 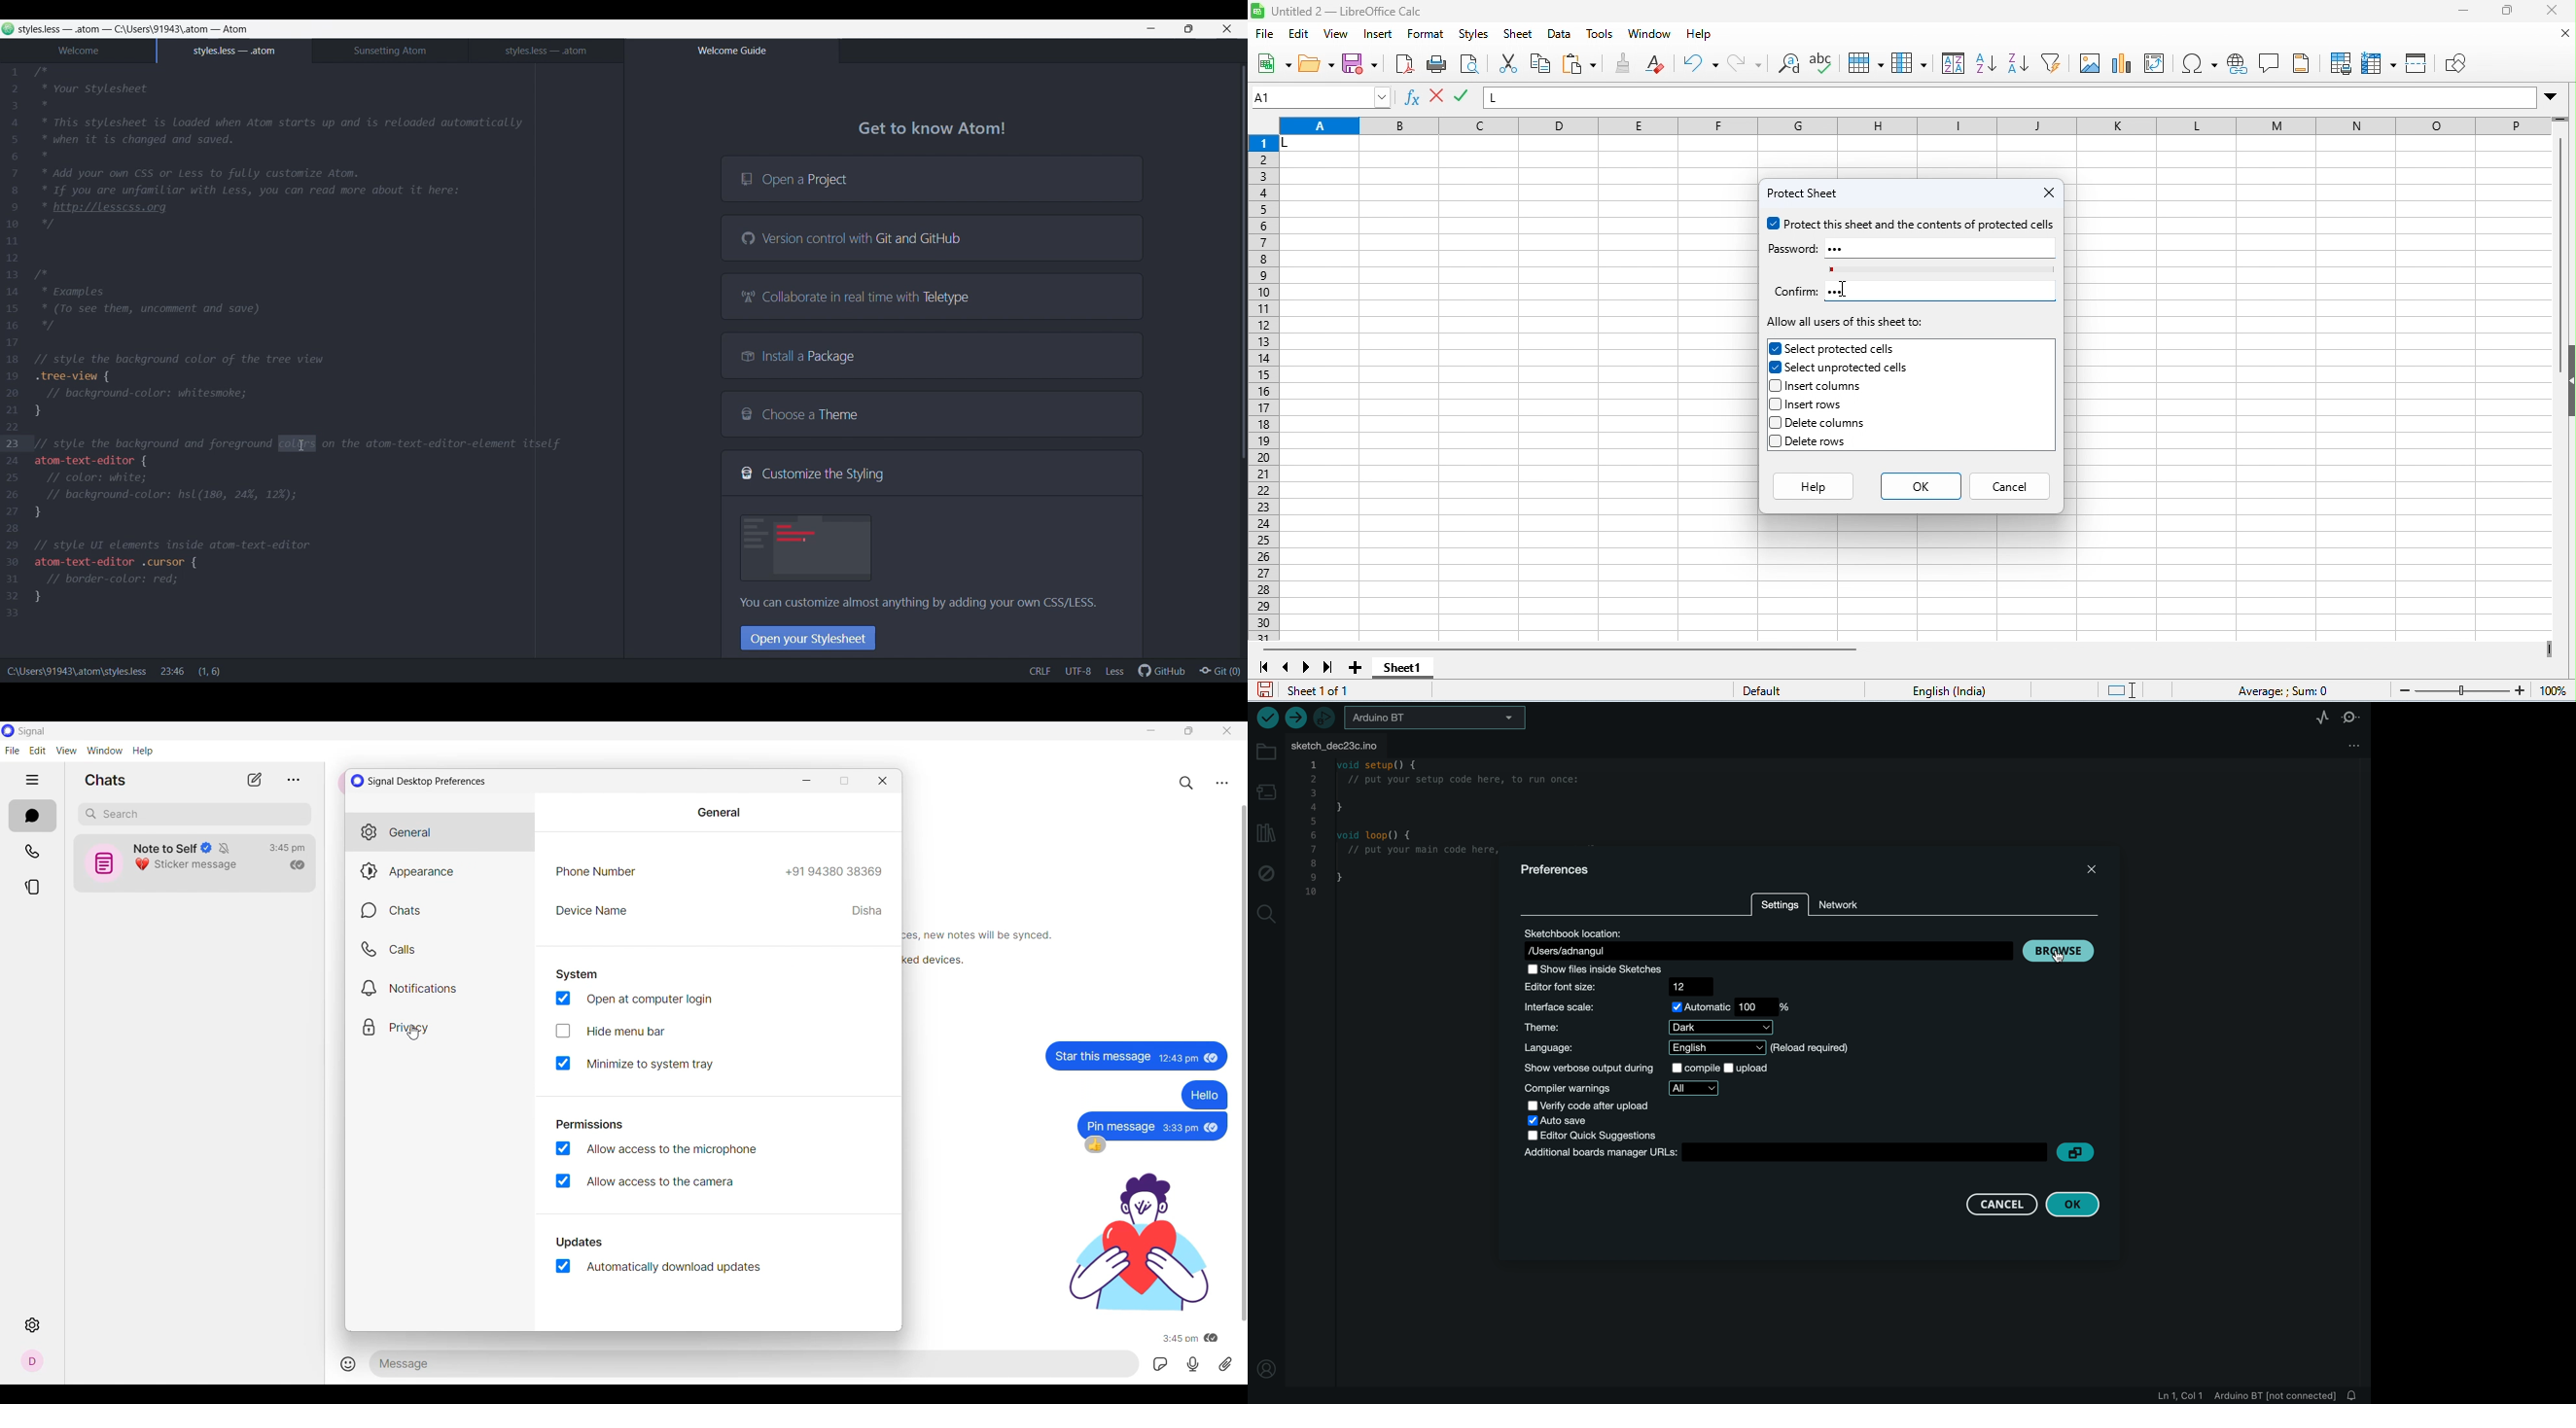 I want to click on split window, so click(x=2418, y=62).